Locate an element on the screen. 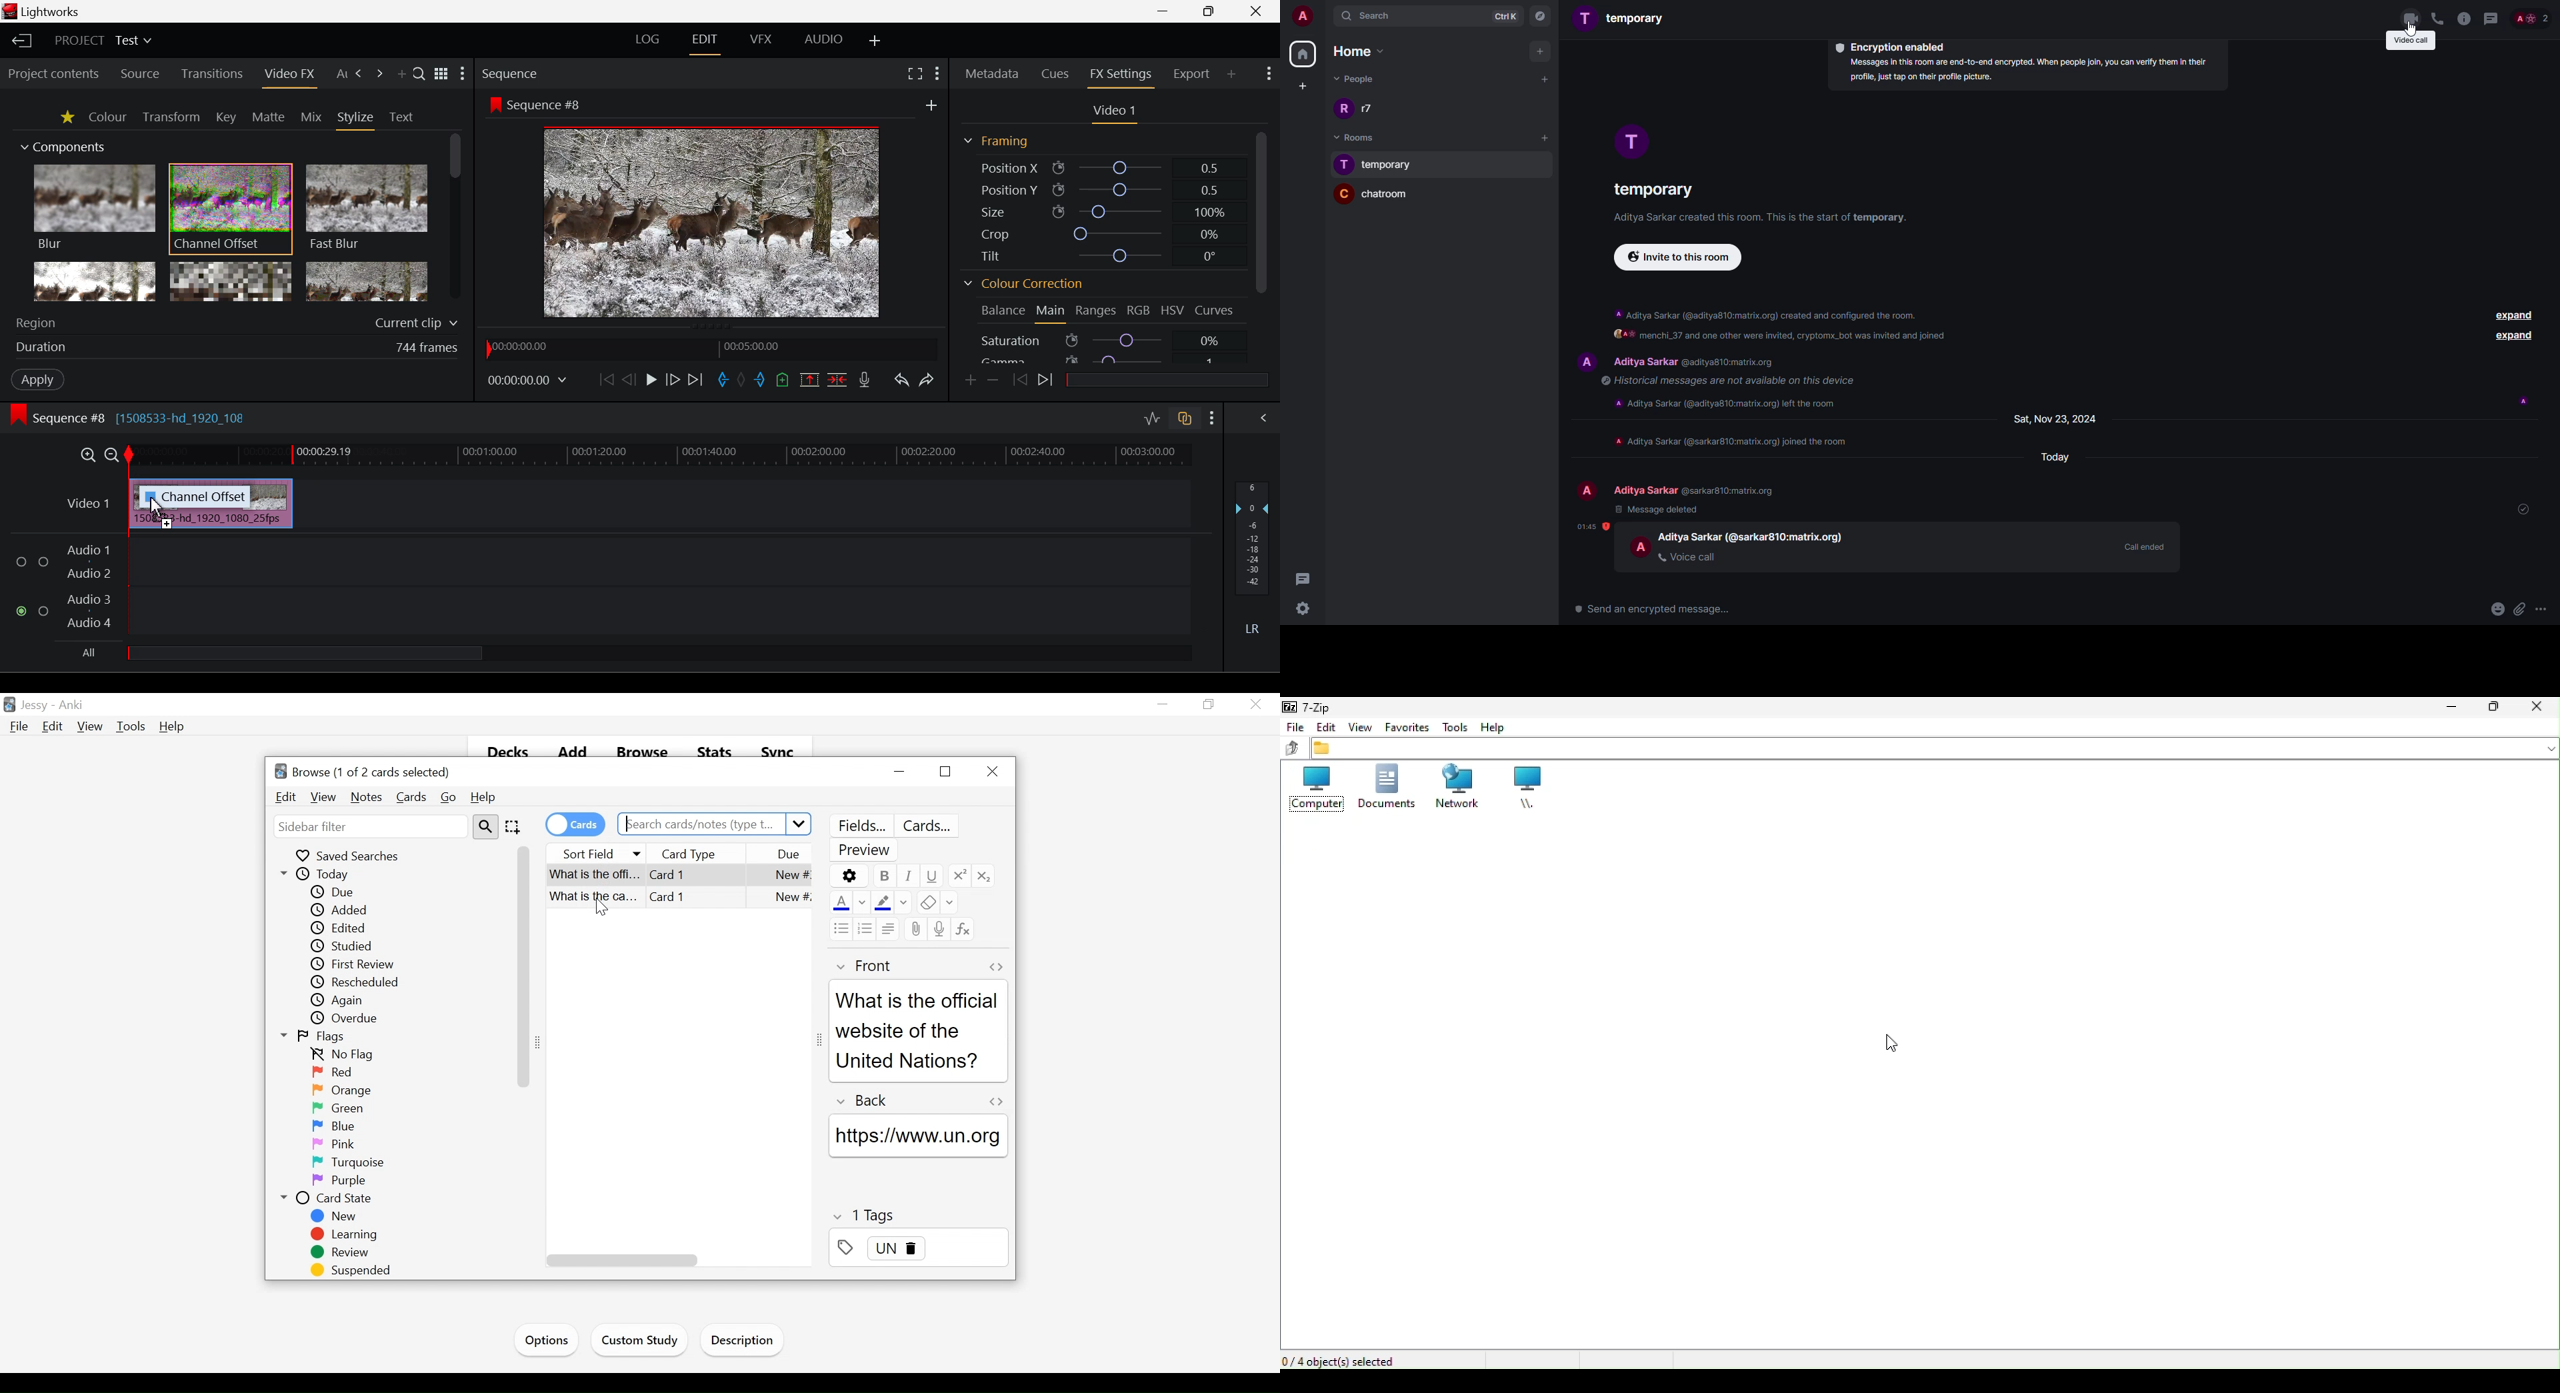 The height and width of the screenshot is (1400, 2576). HSV is located at coordinates (1172, 310).